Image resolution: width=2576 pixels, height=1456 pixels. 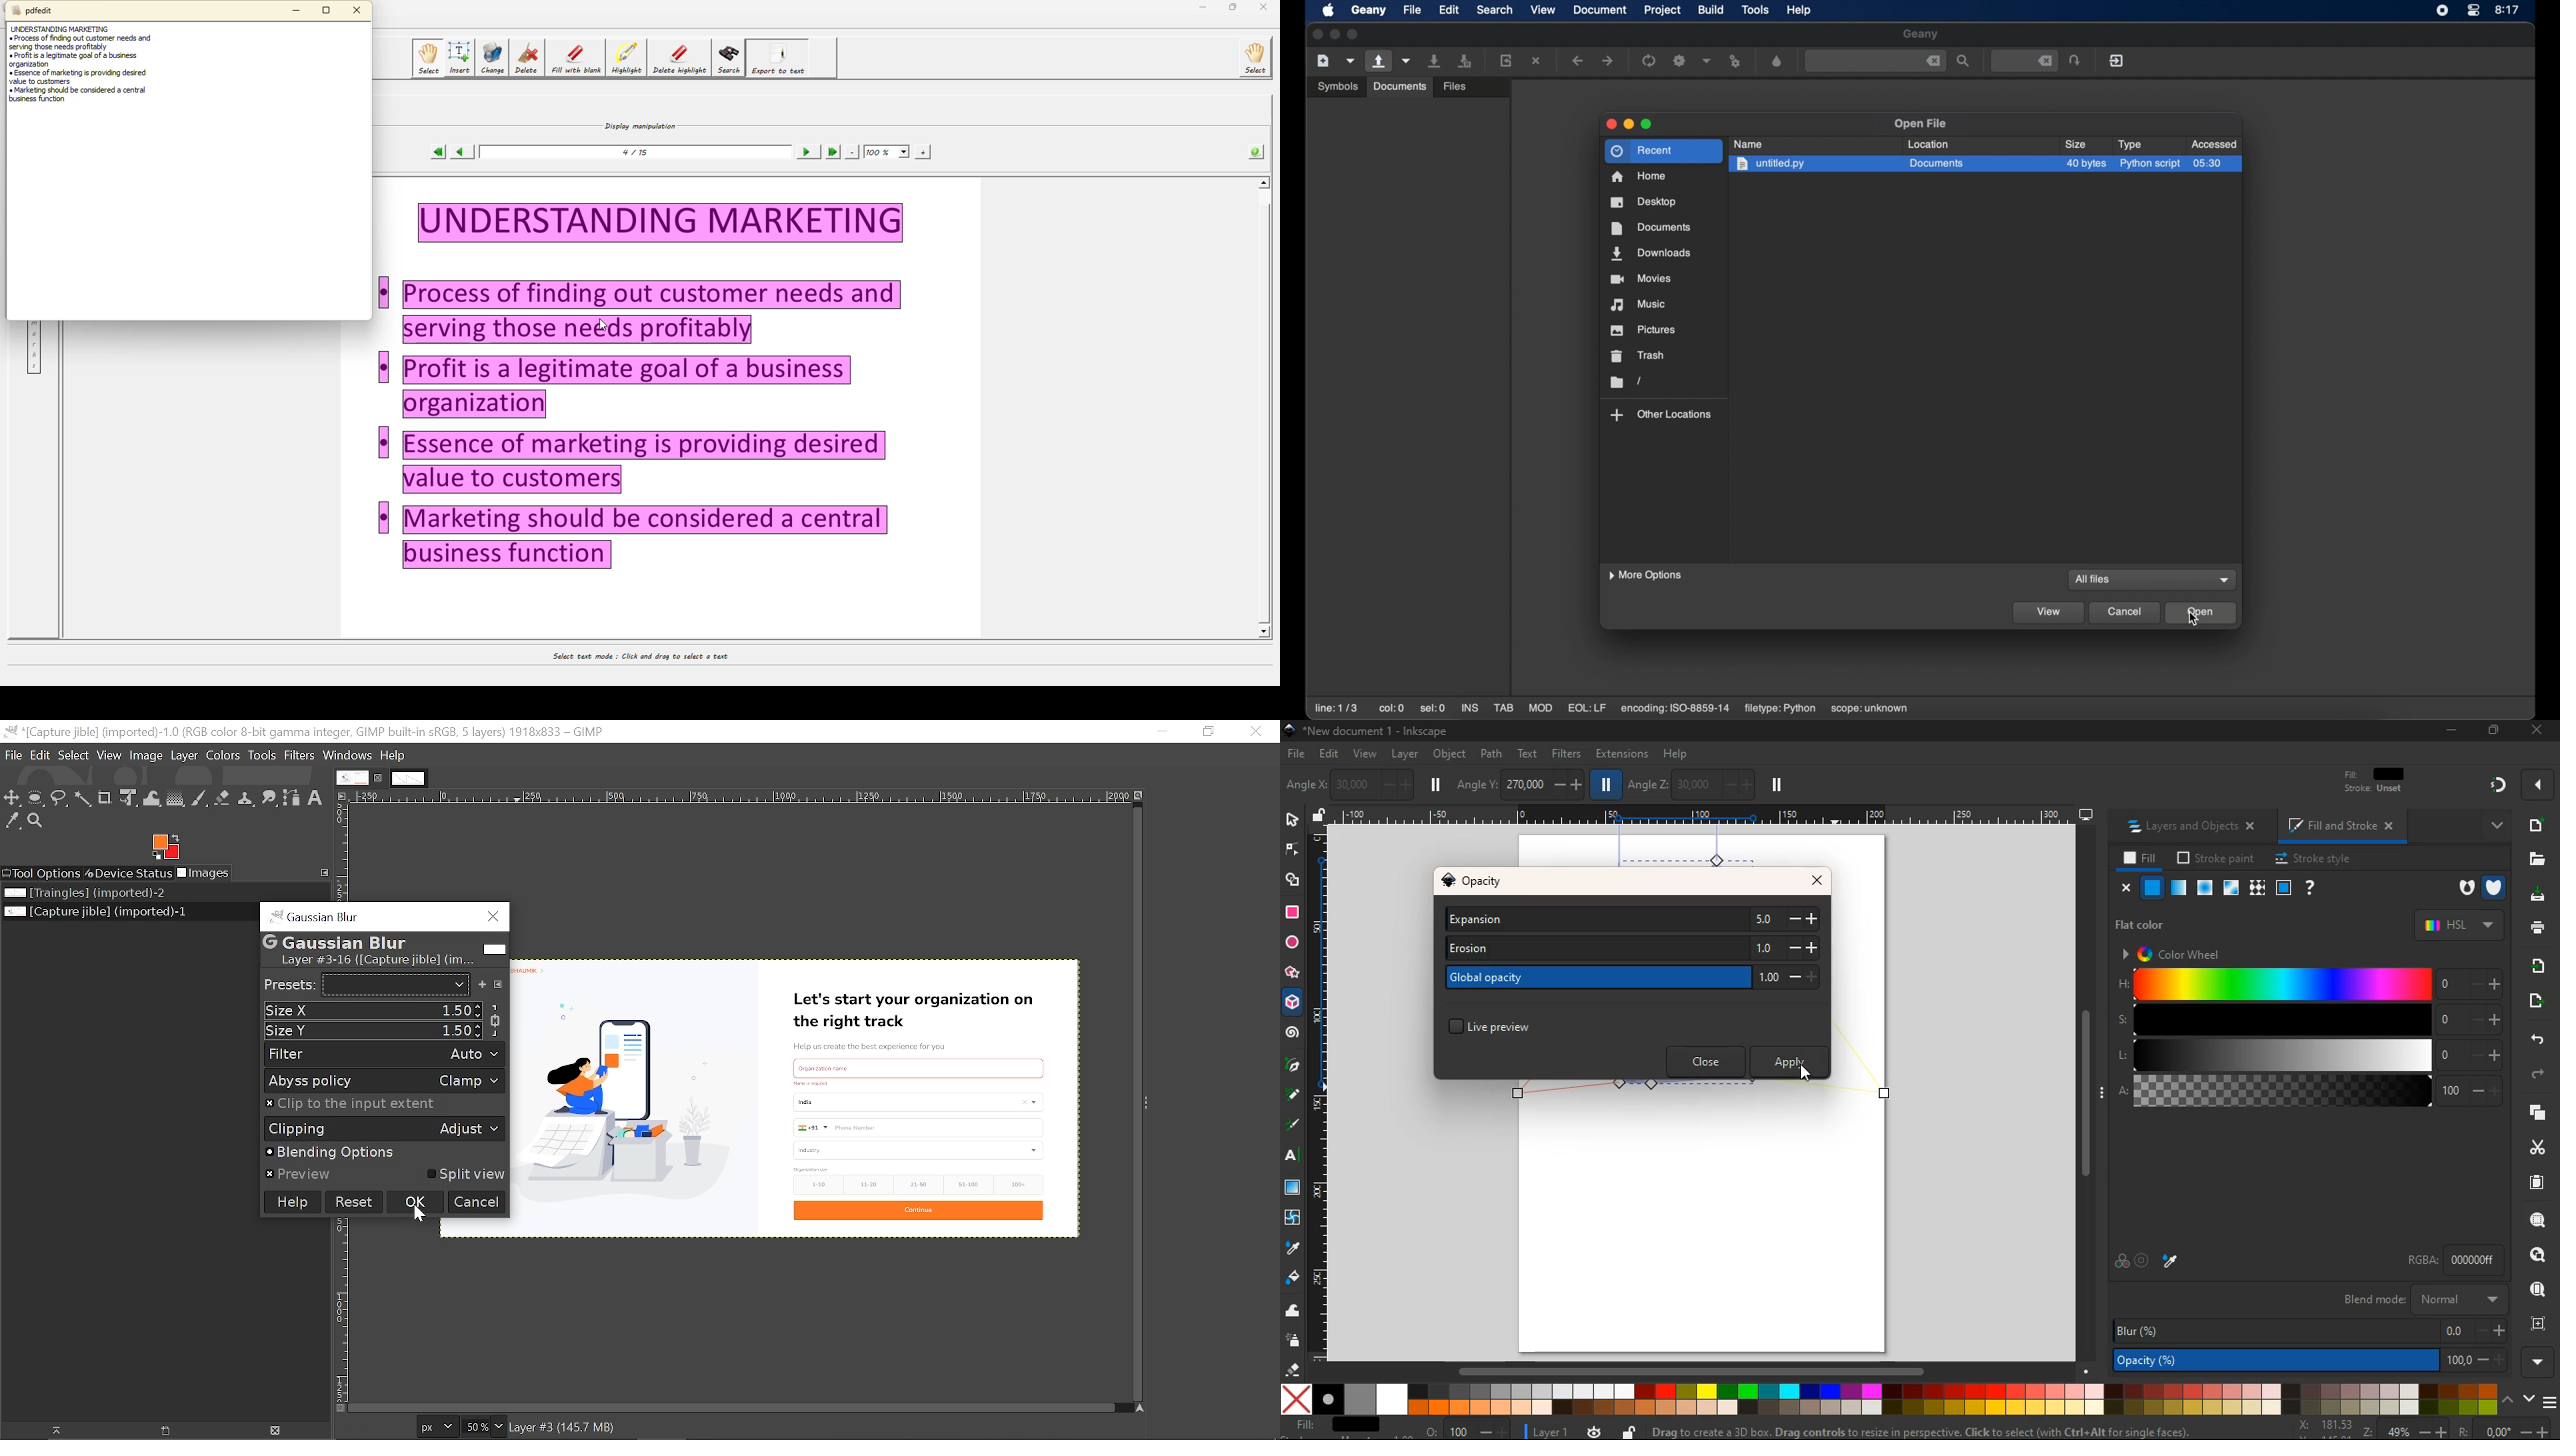 What do you see at coordinates (1412, 9) in the screenshot?
I see `file` at bounding box center [1412, 9].